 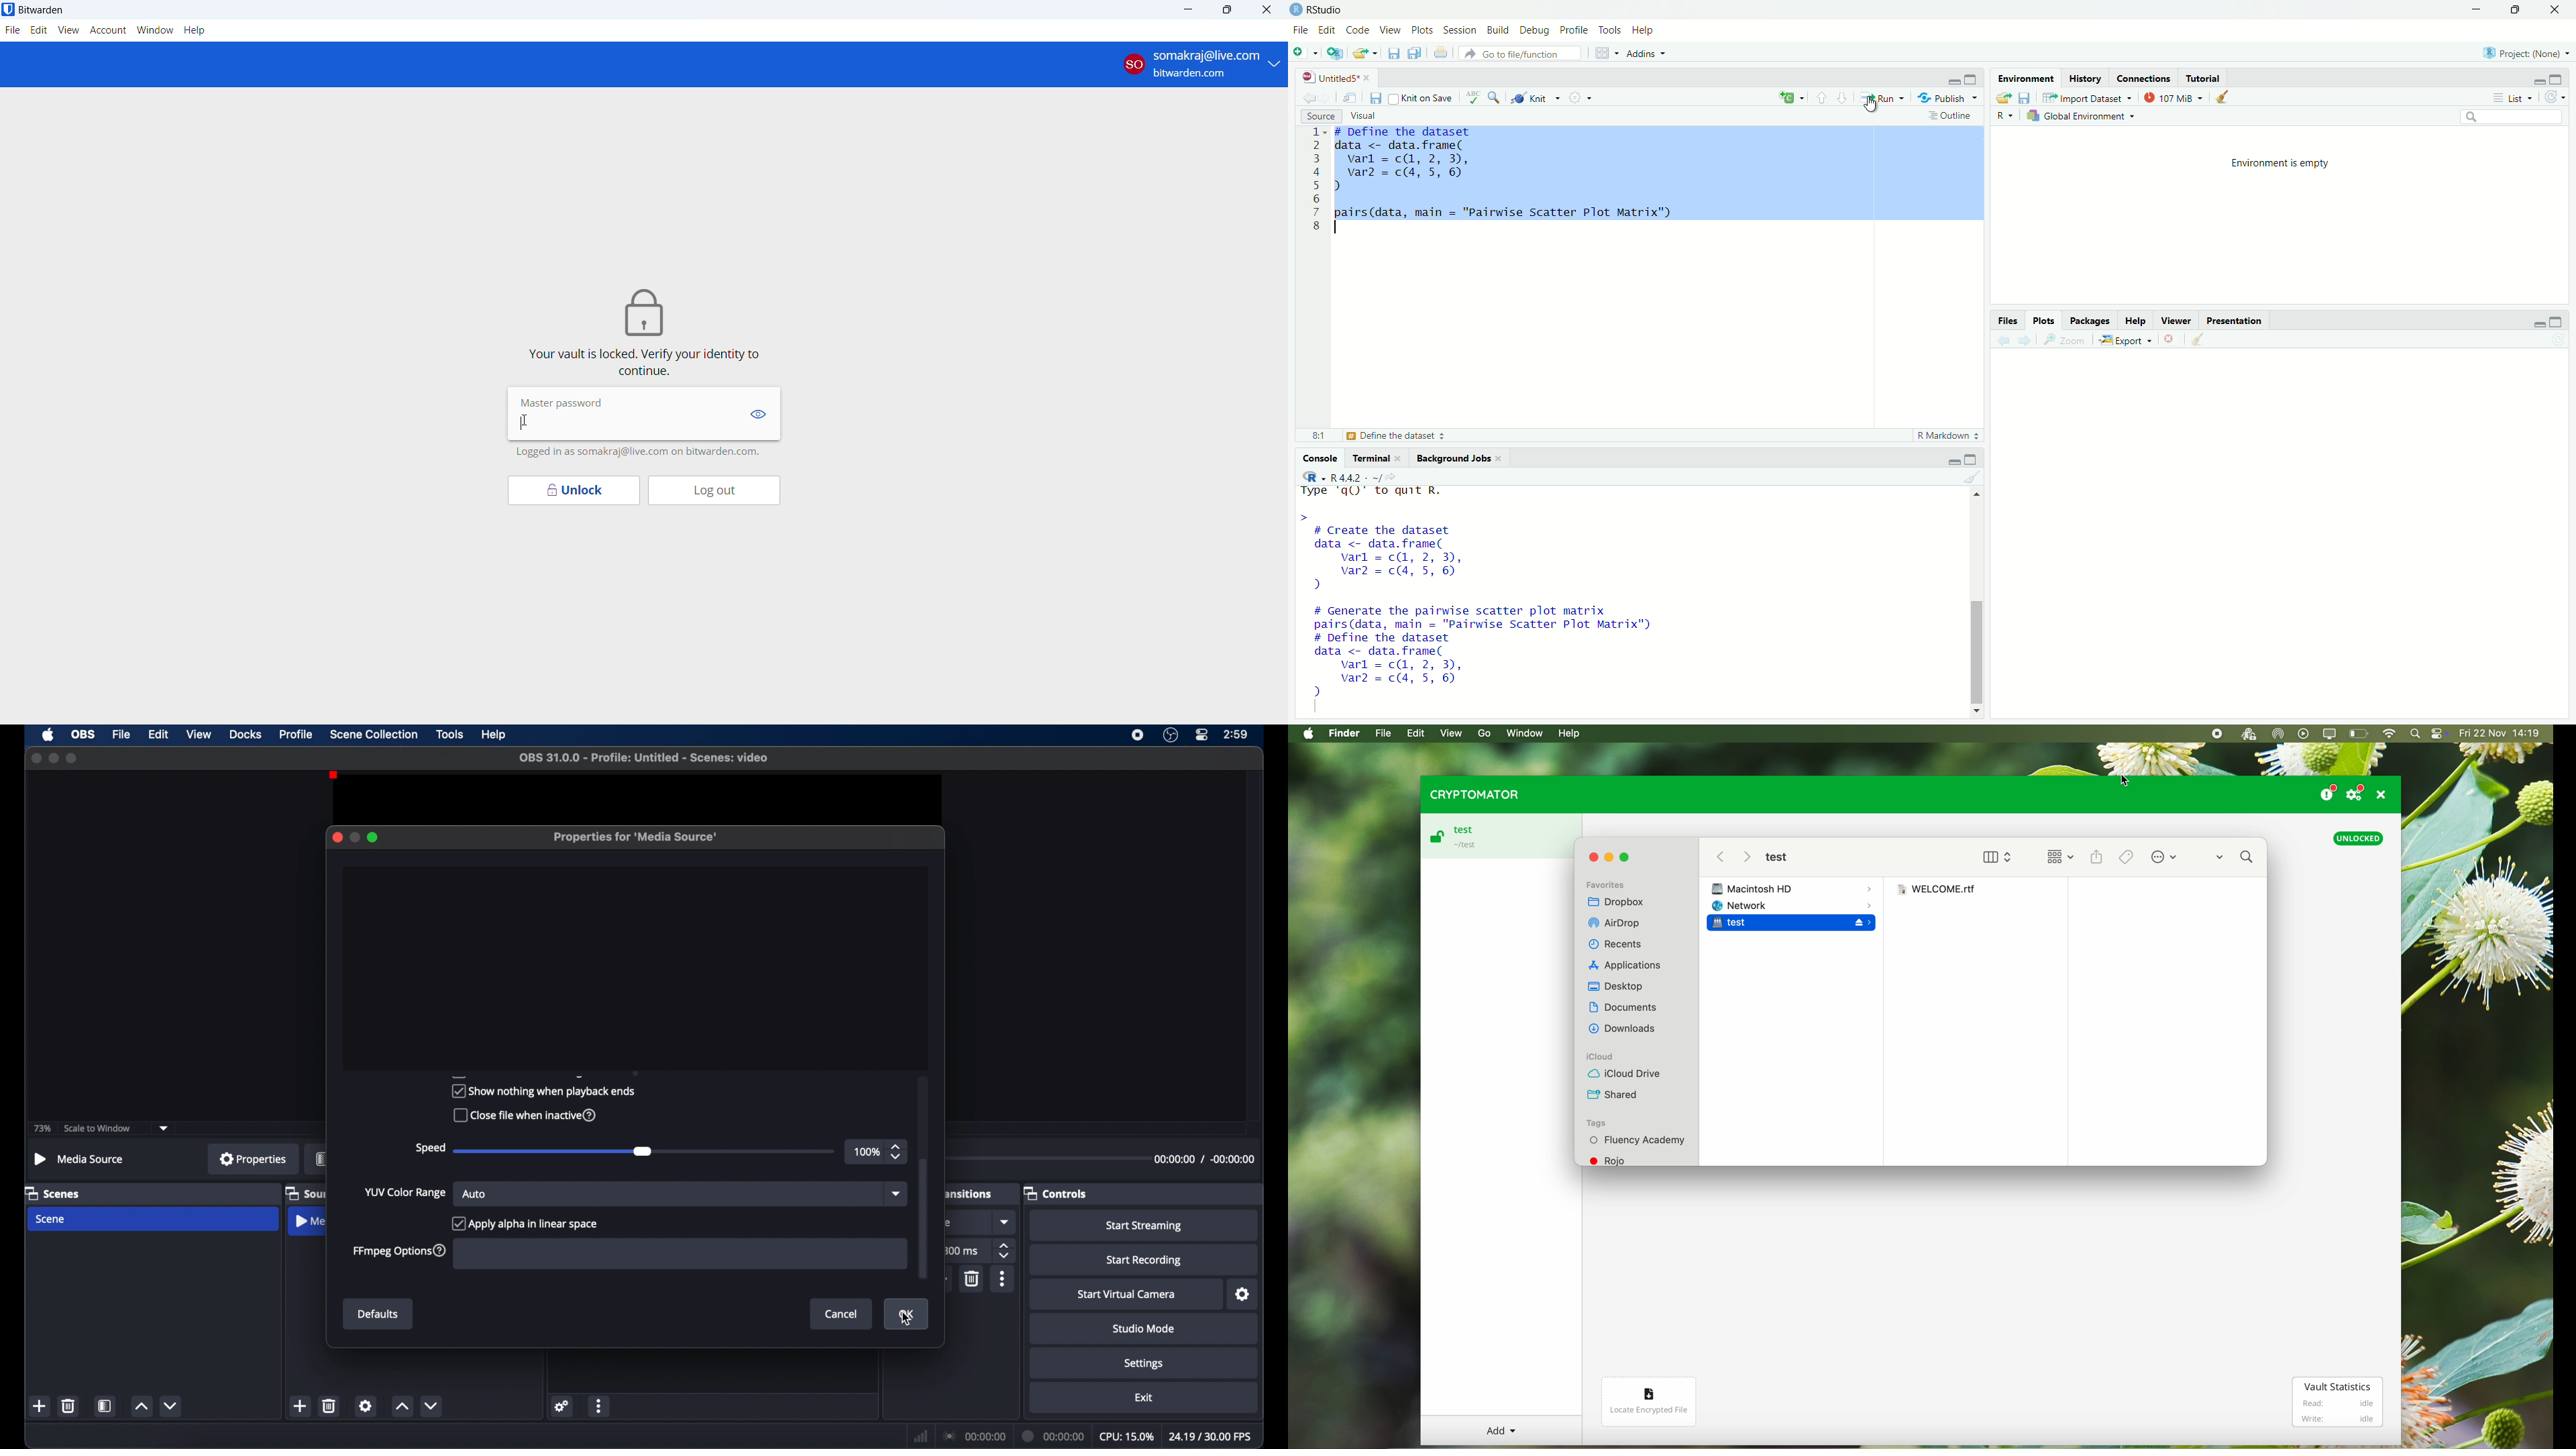 I want to click on icloud drive, so click(x=1622, y=1073).